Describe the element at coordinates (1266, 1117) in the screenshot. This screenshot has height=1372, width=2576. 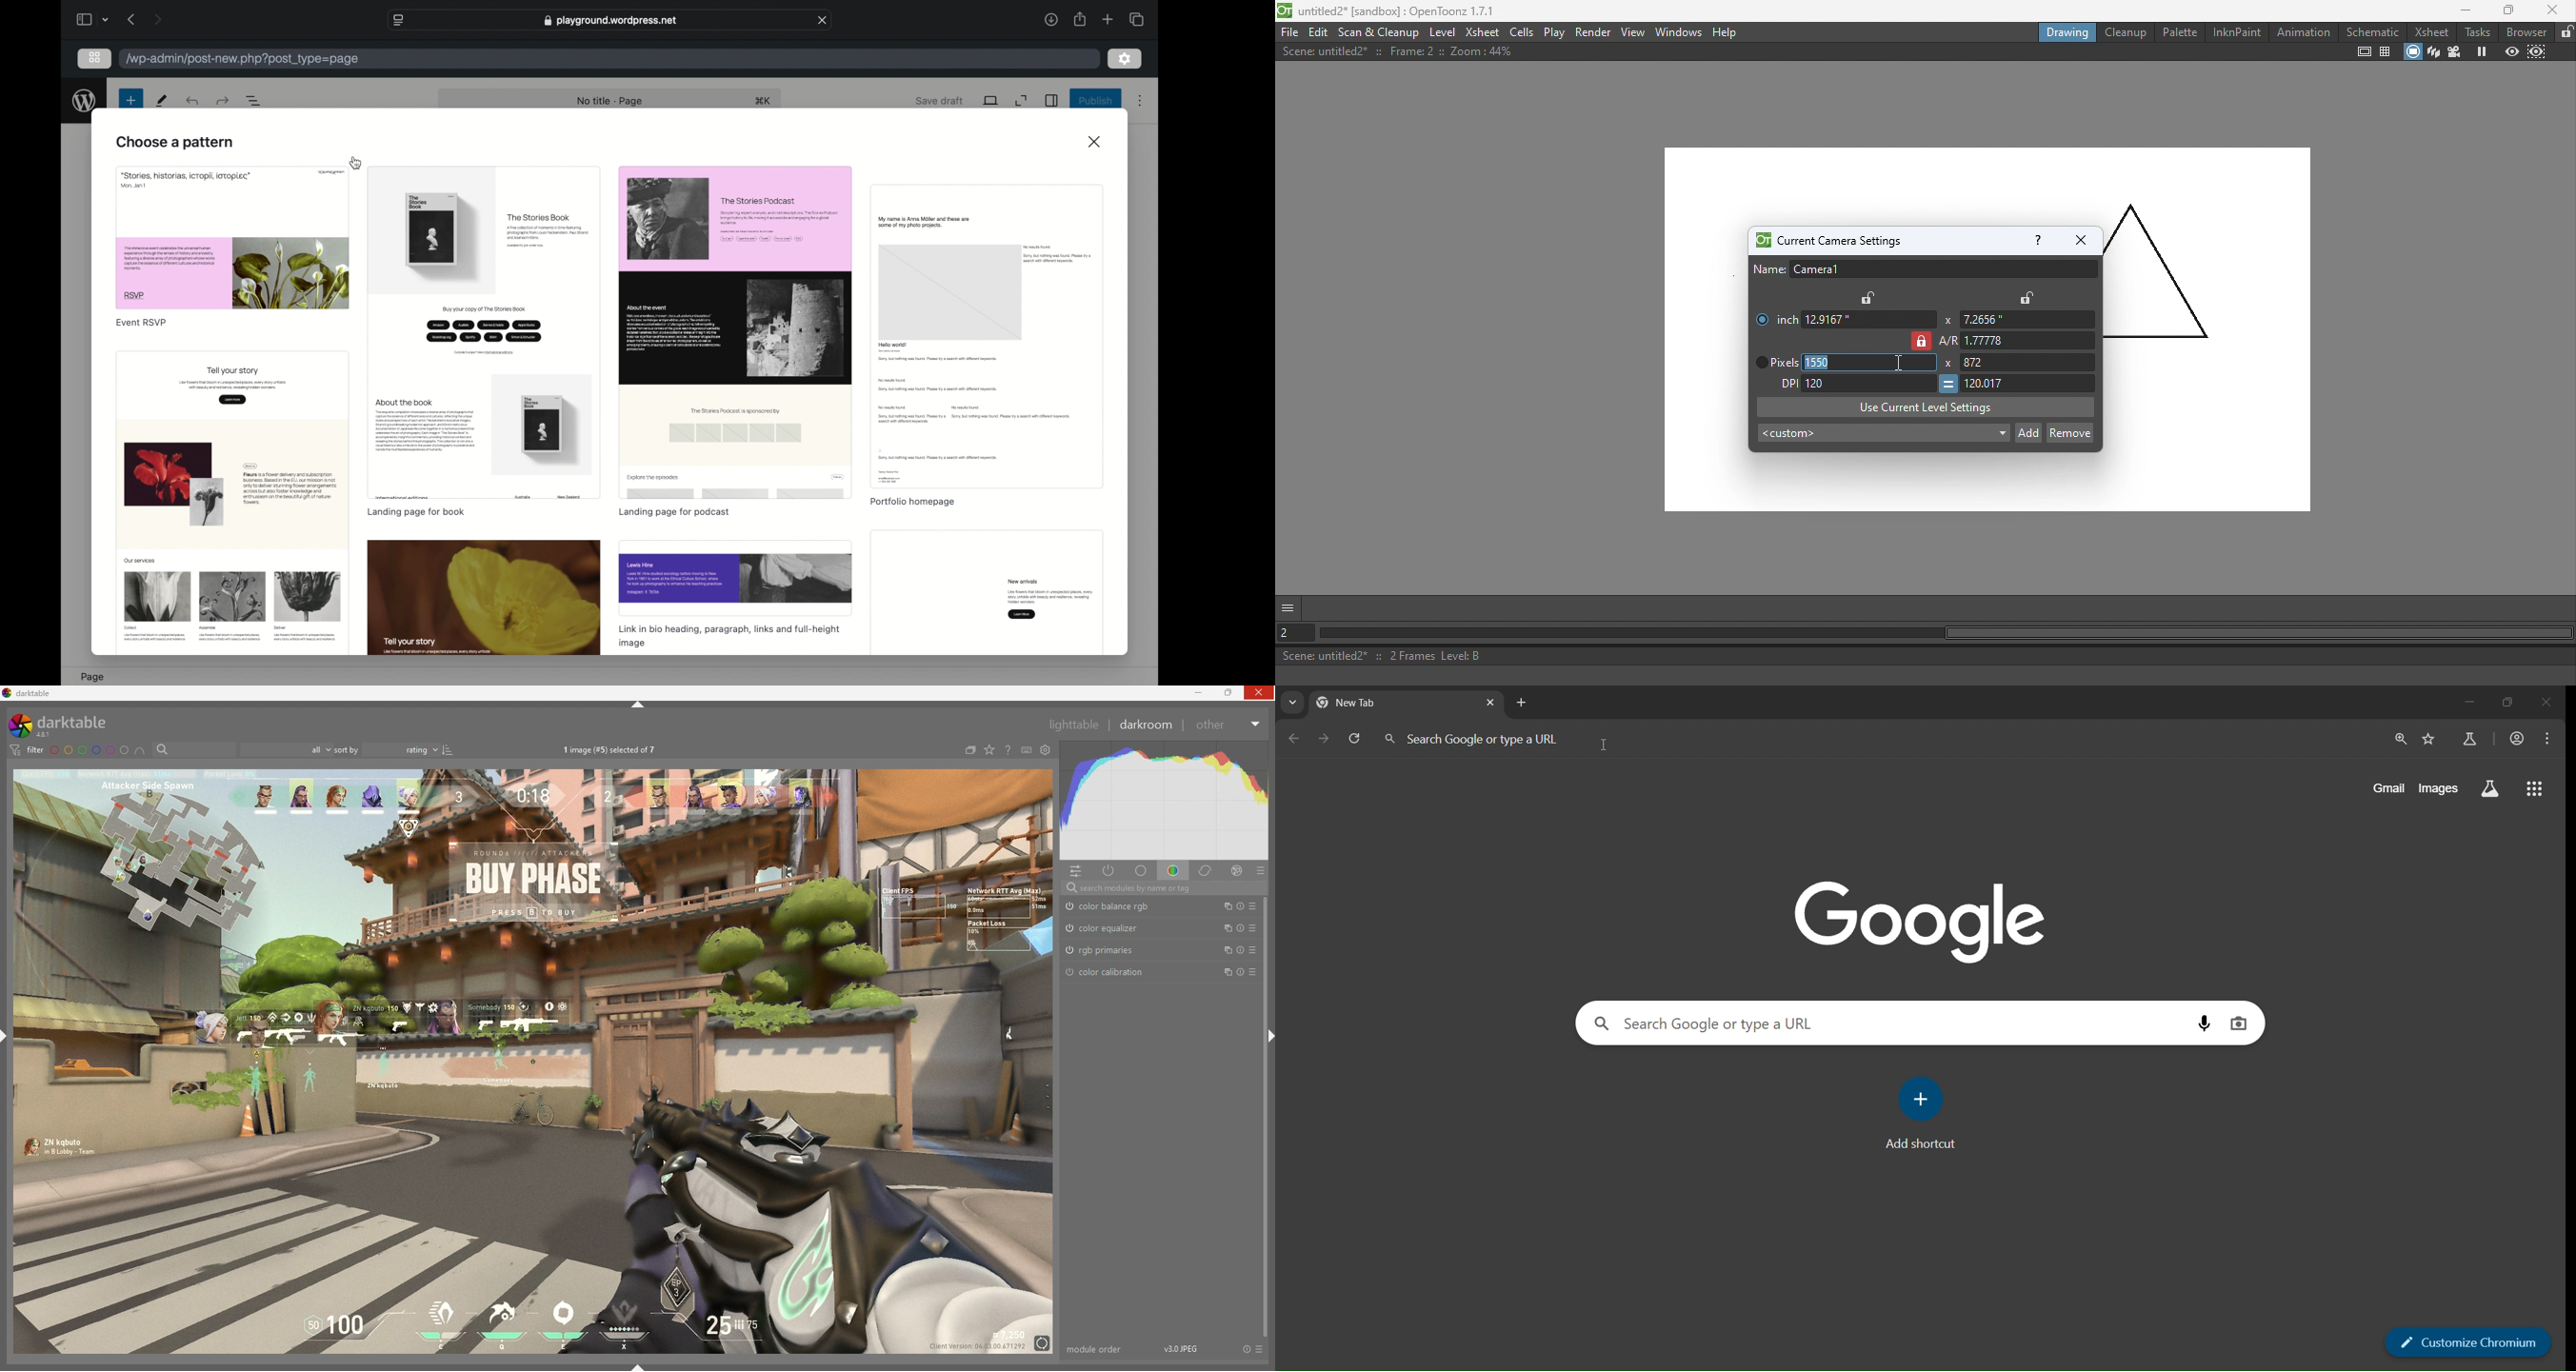
I see `scroll bar` at that location.